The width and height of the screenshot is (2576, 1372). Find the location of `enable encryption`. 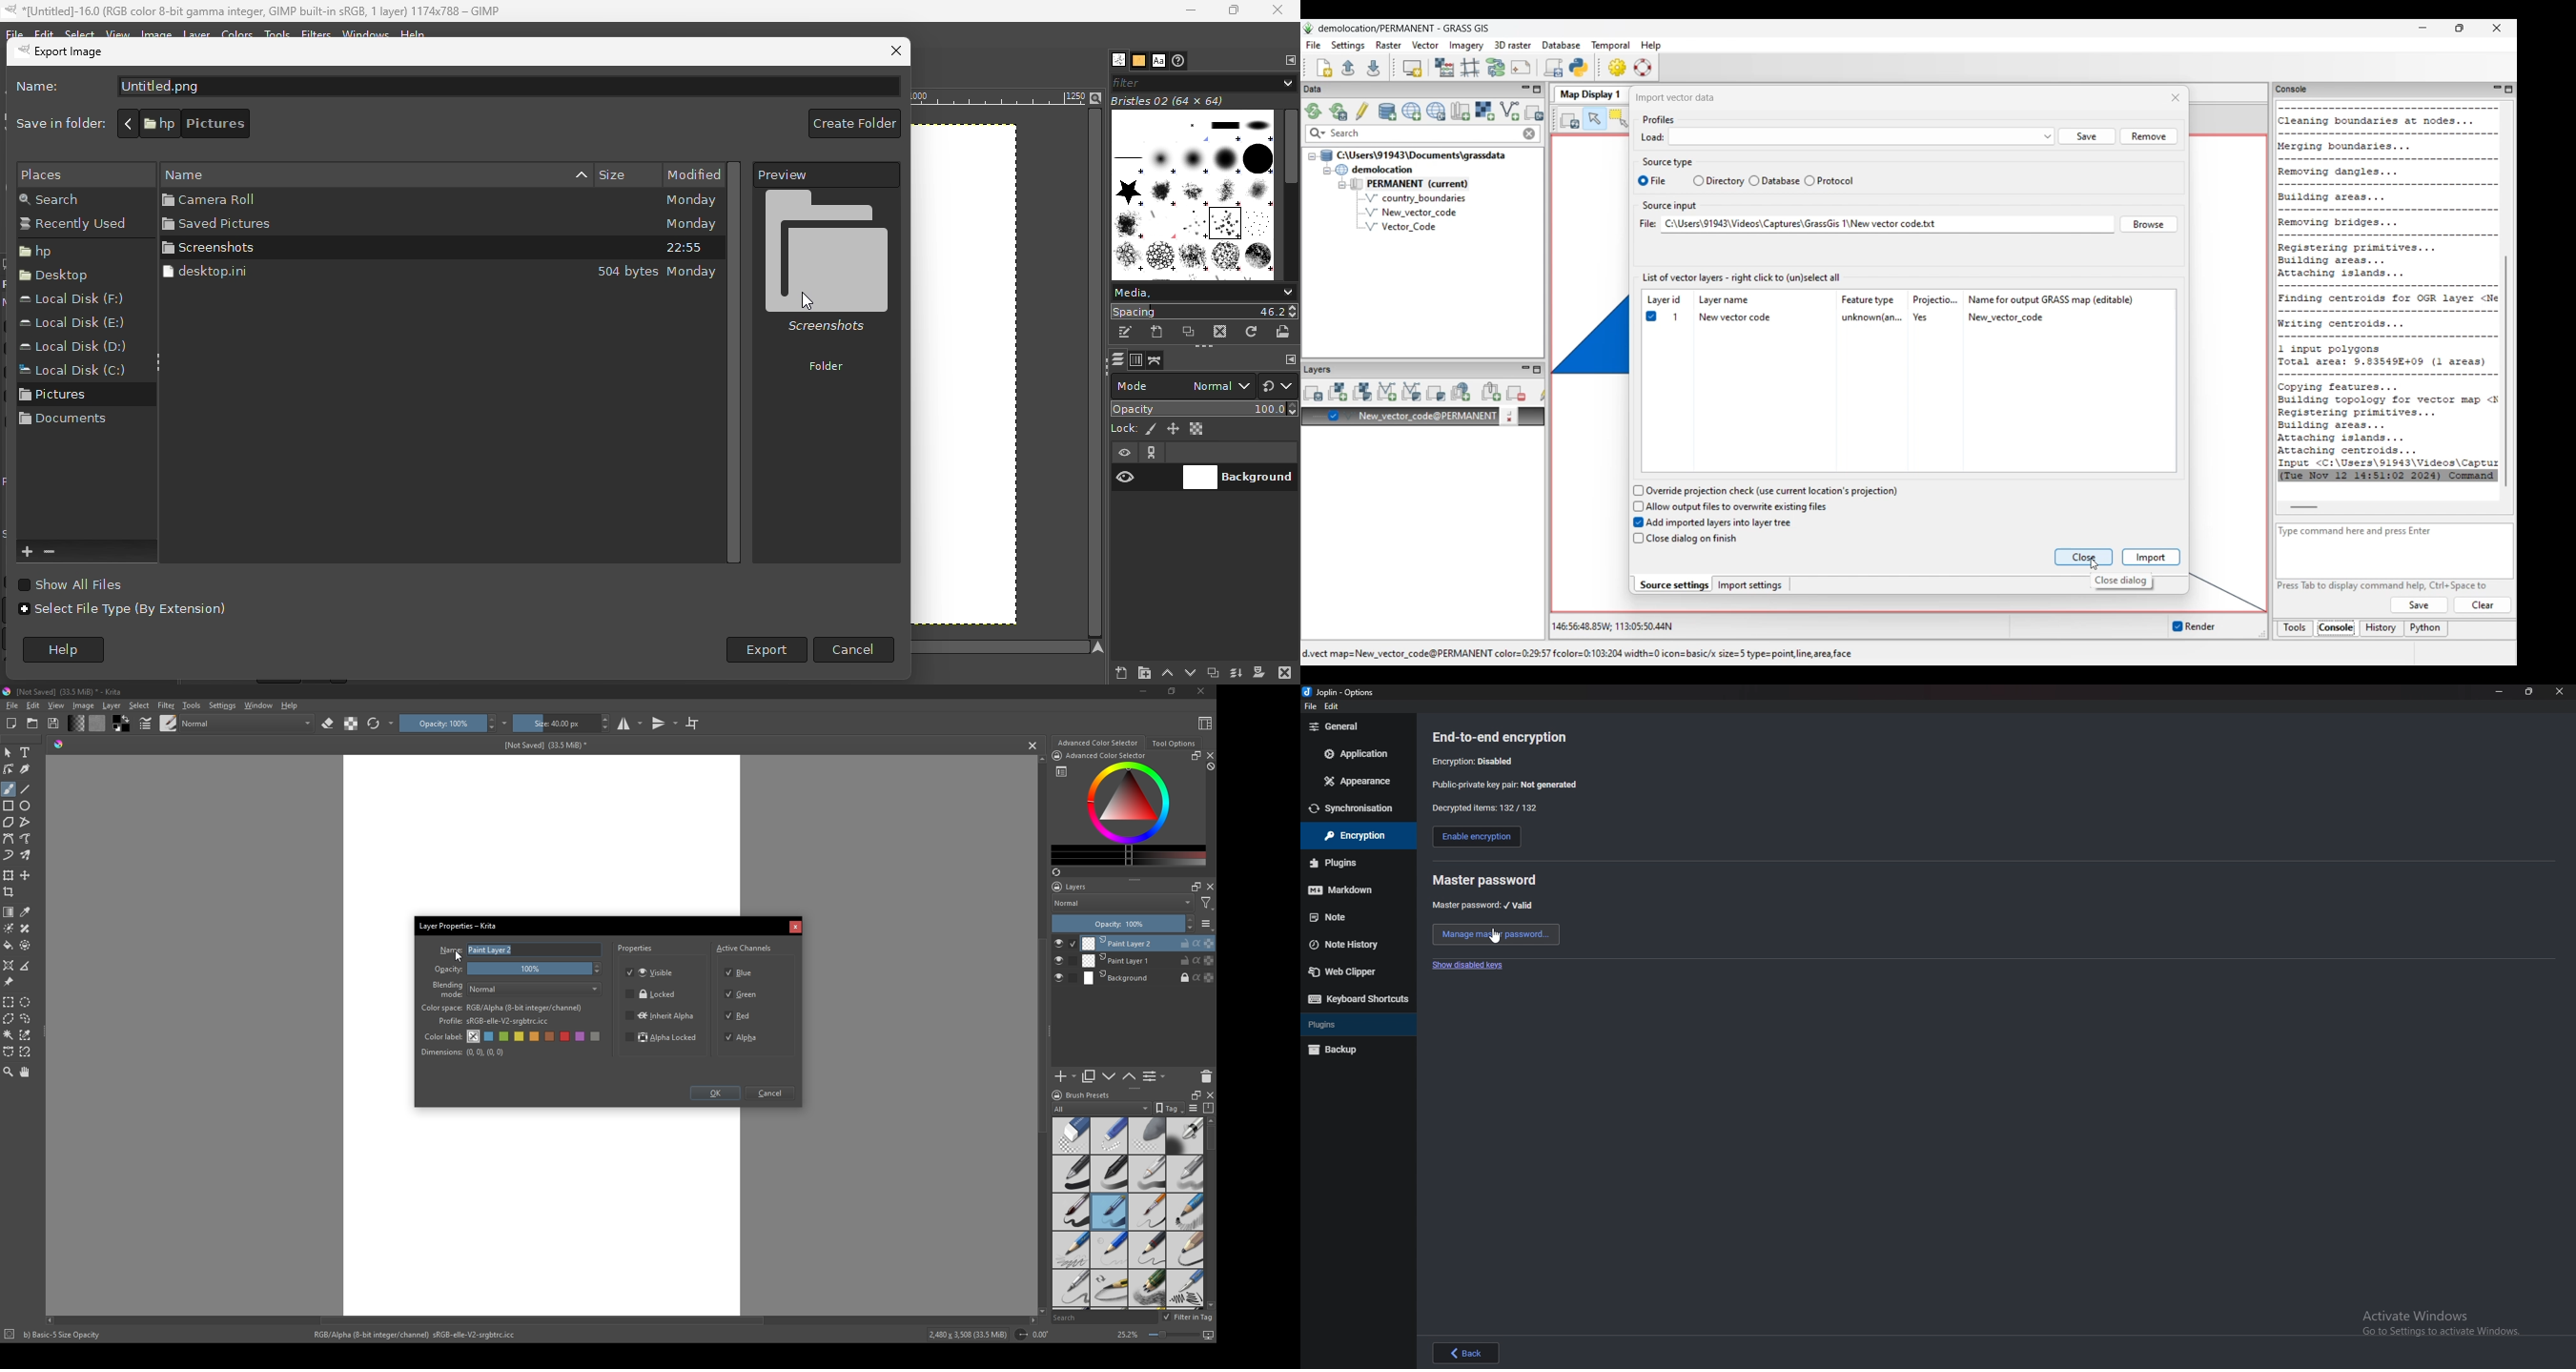

enable encryption is located at coordinates (1476, 838).